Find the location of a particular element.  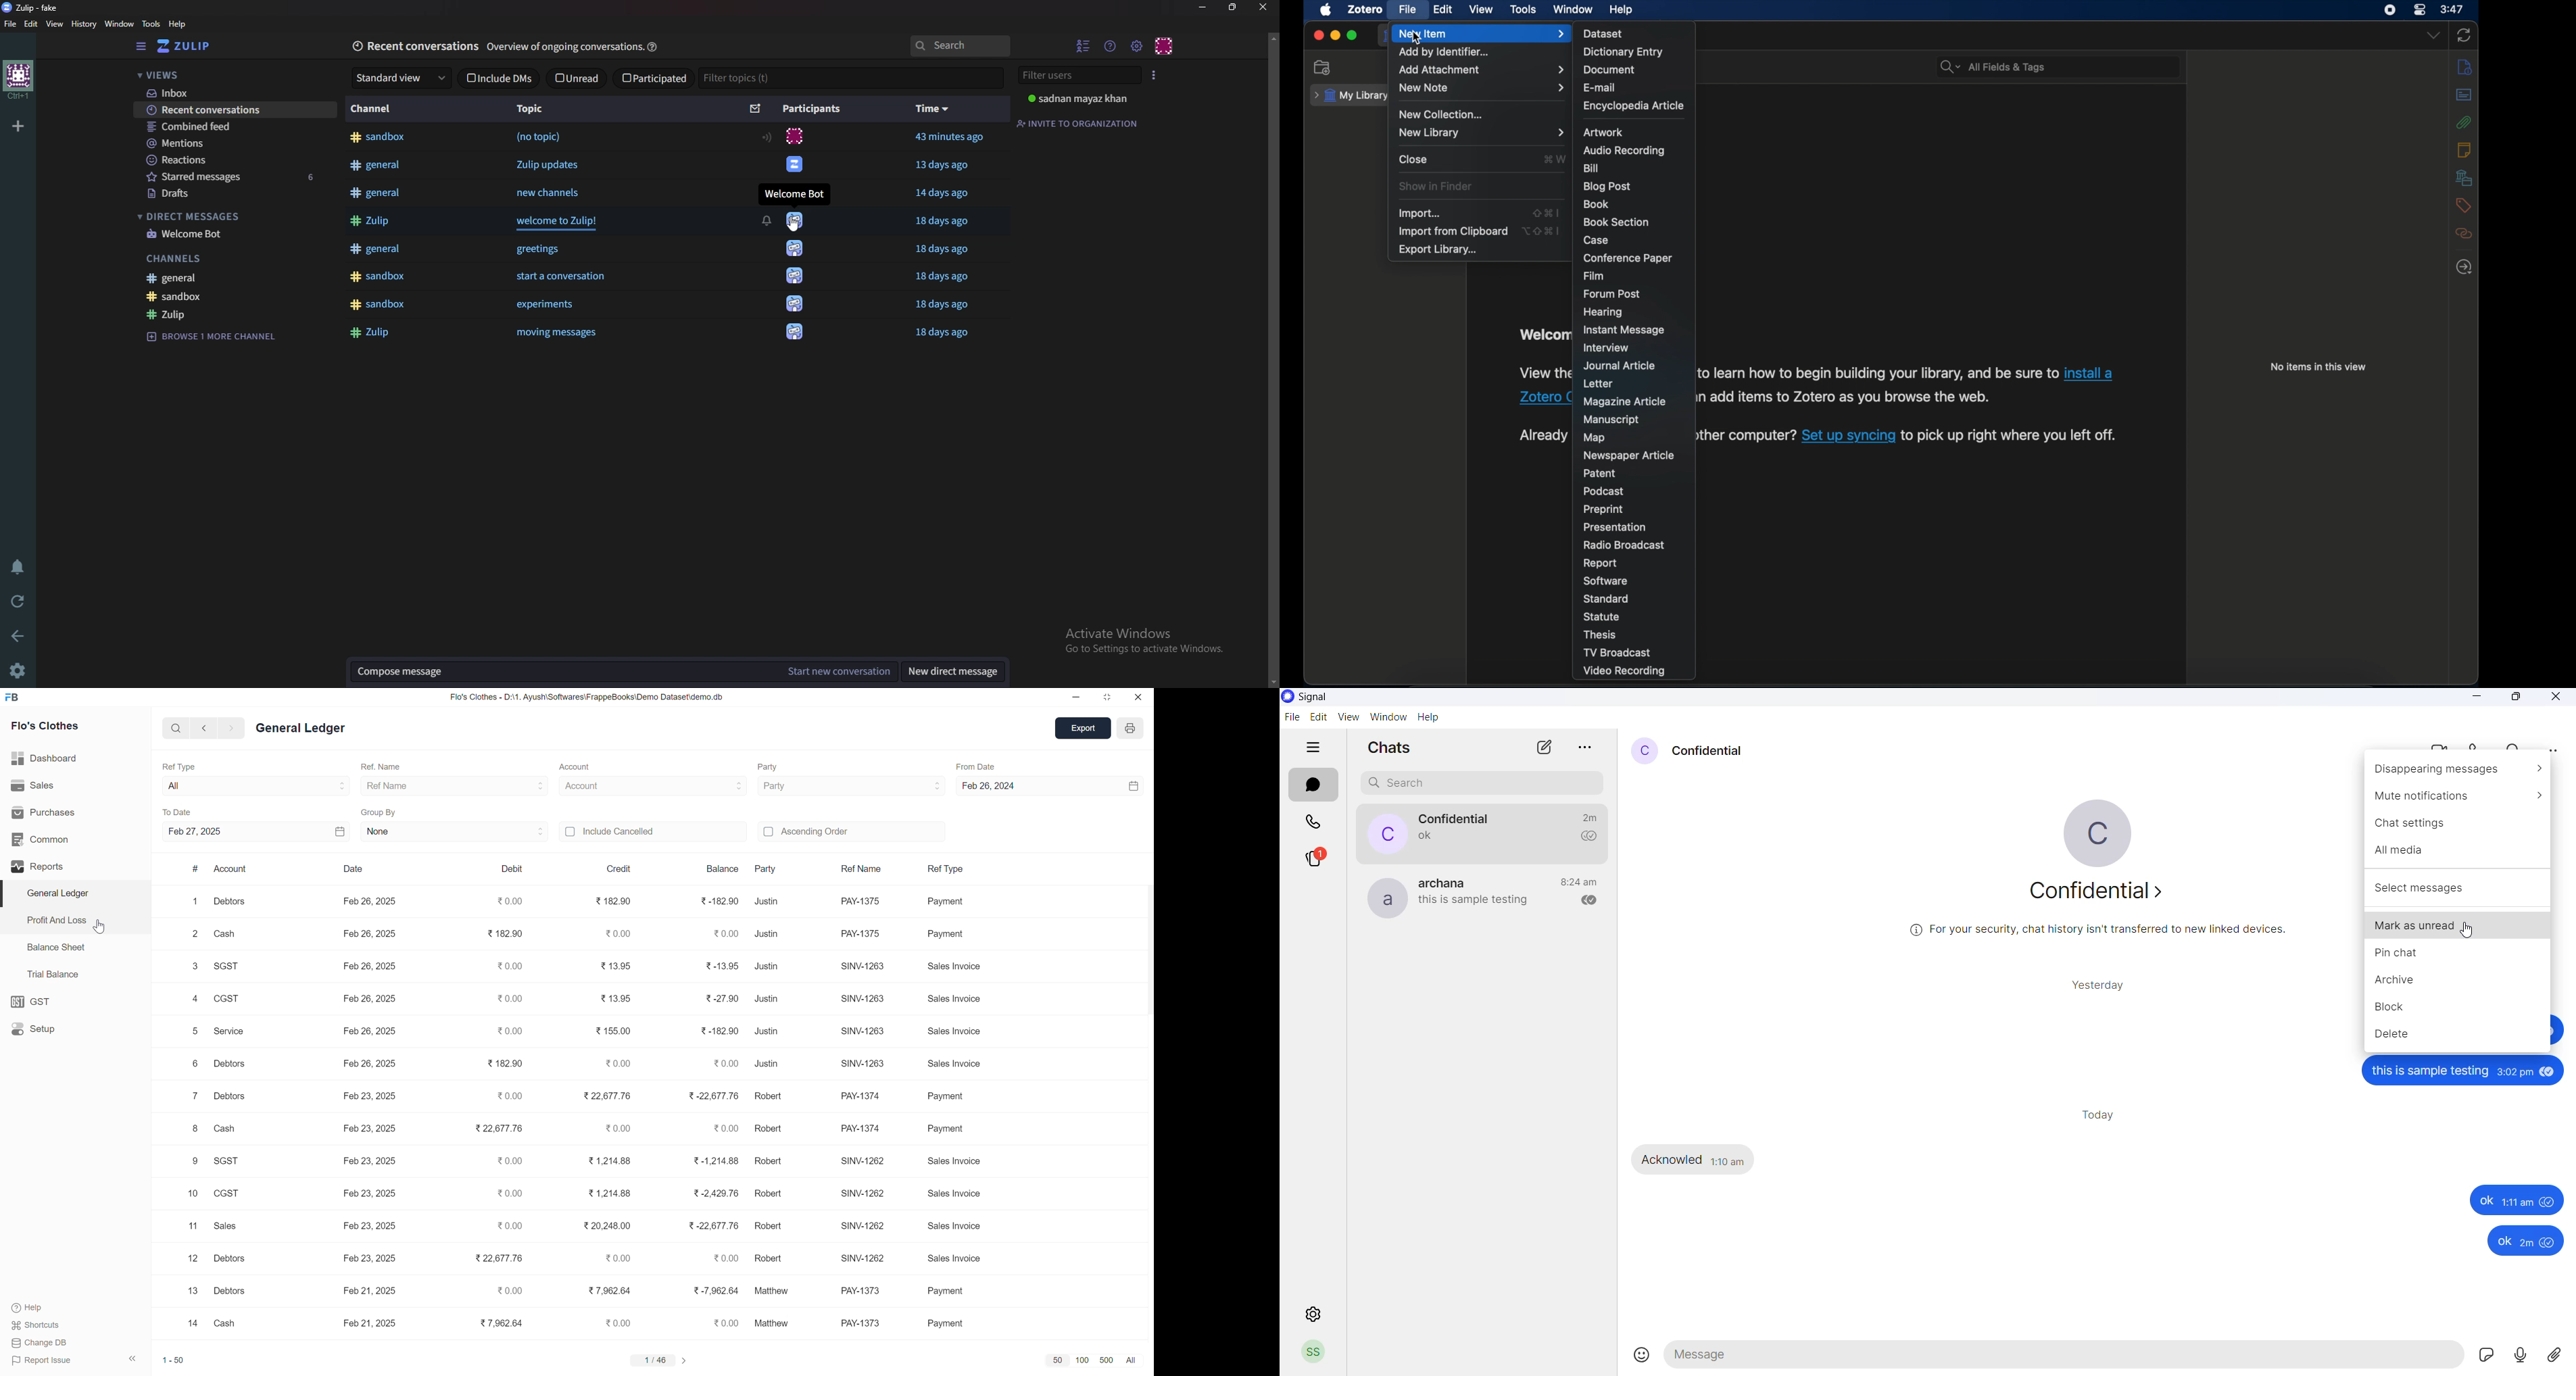

₹1,214.88 is located at coordinates (611, 1162).